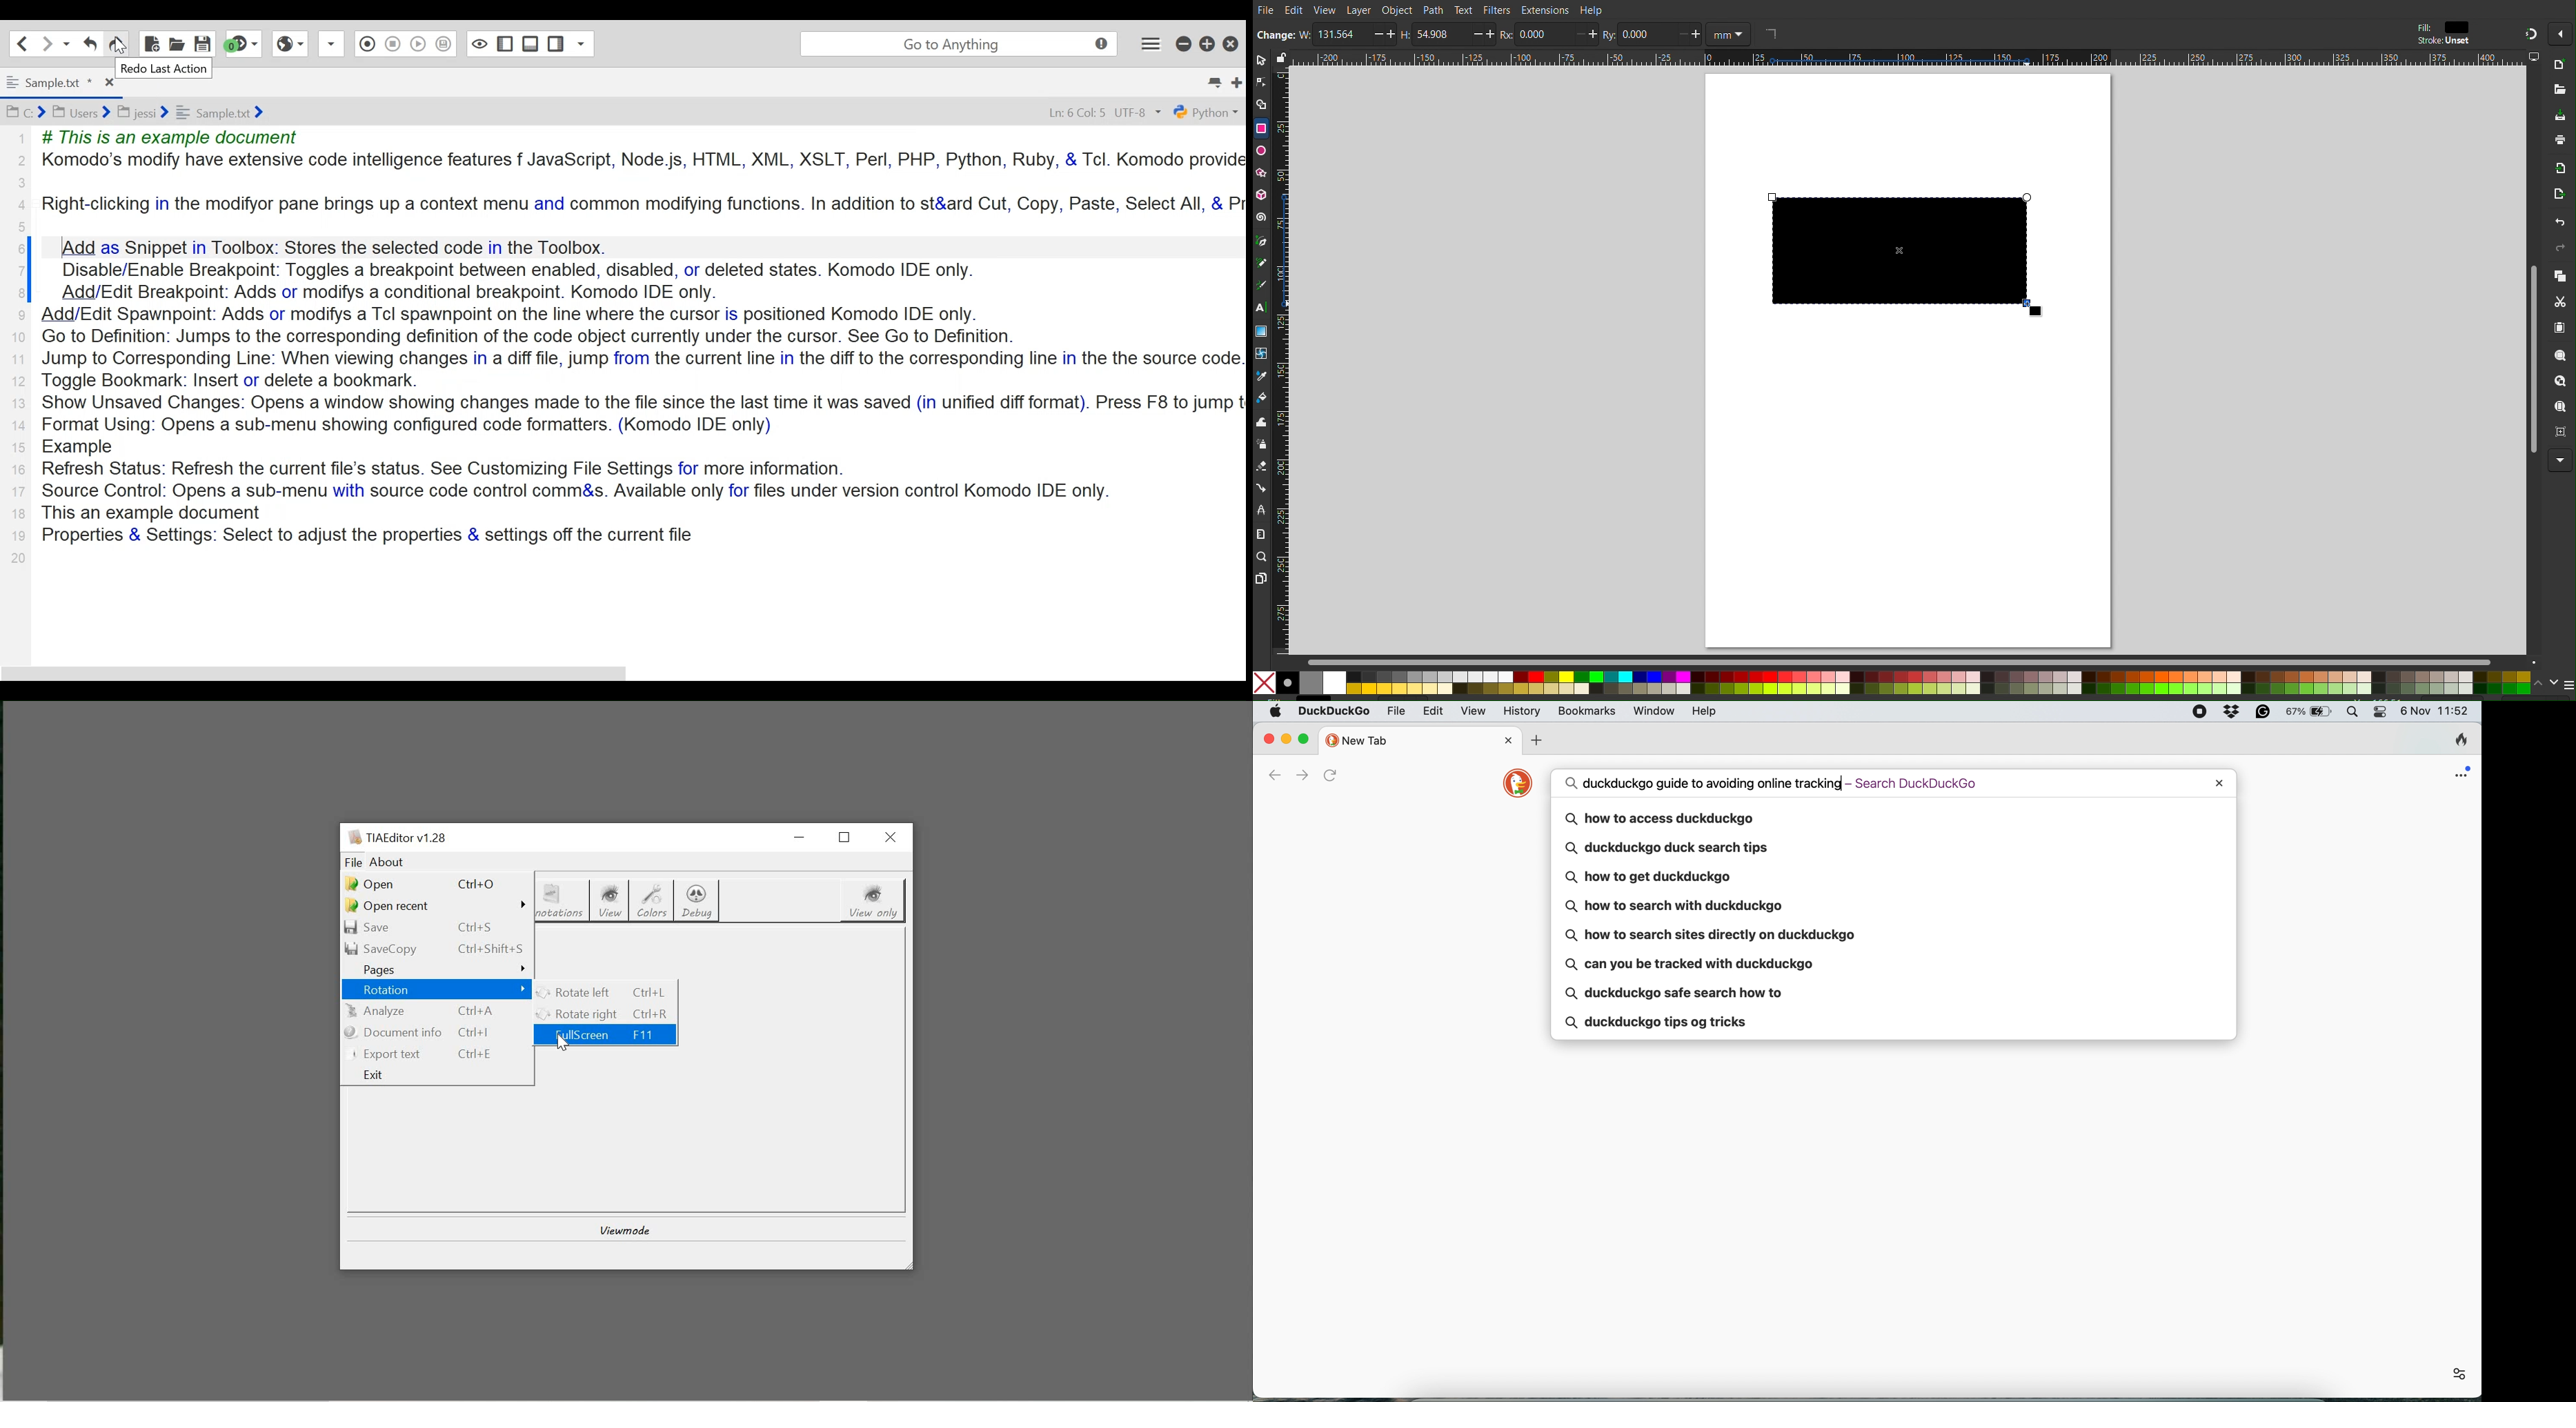 The height and width of the screenshot is (1428, 2576). I want to click on View, so click(1326, 10).